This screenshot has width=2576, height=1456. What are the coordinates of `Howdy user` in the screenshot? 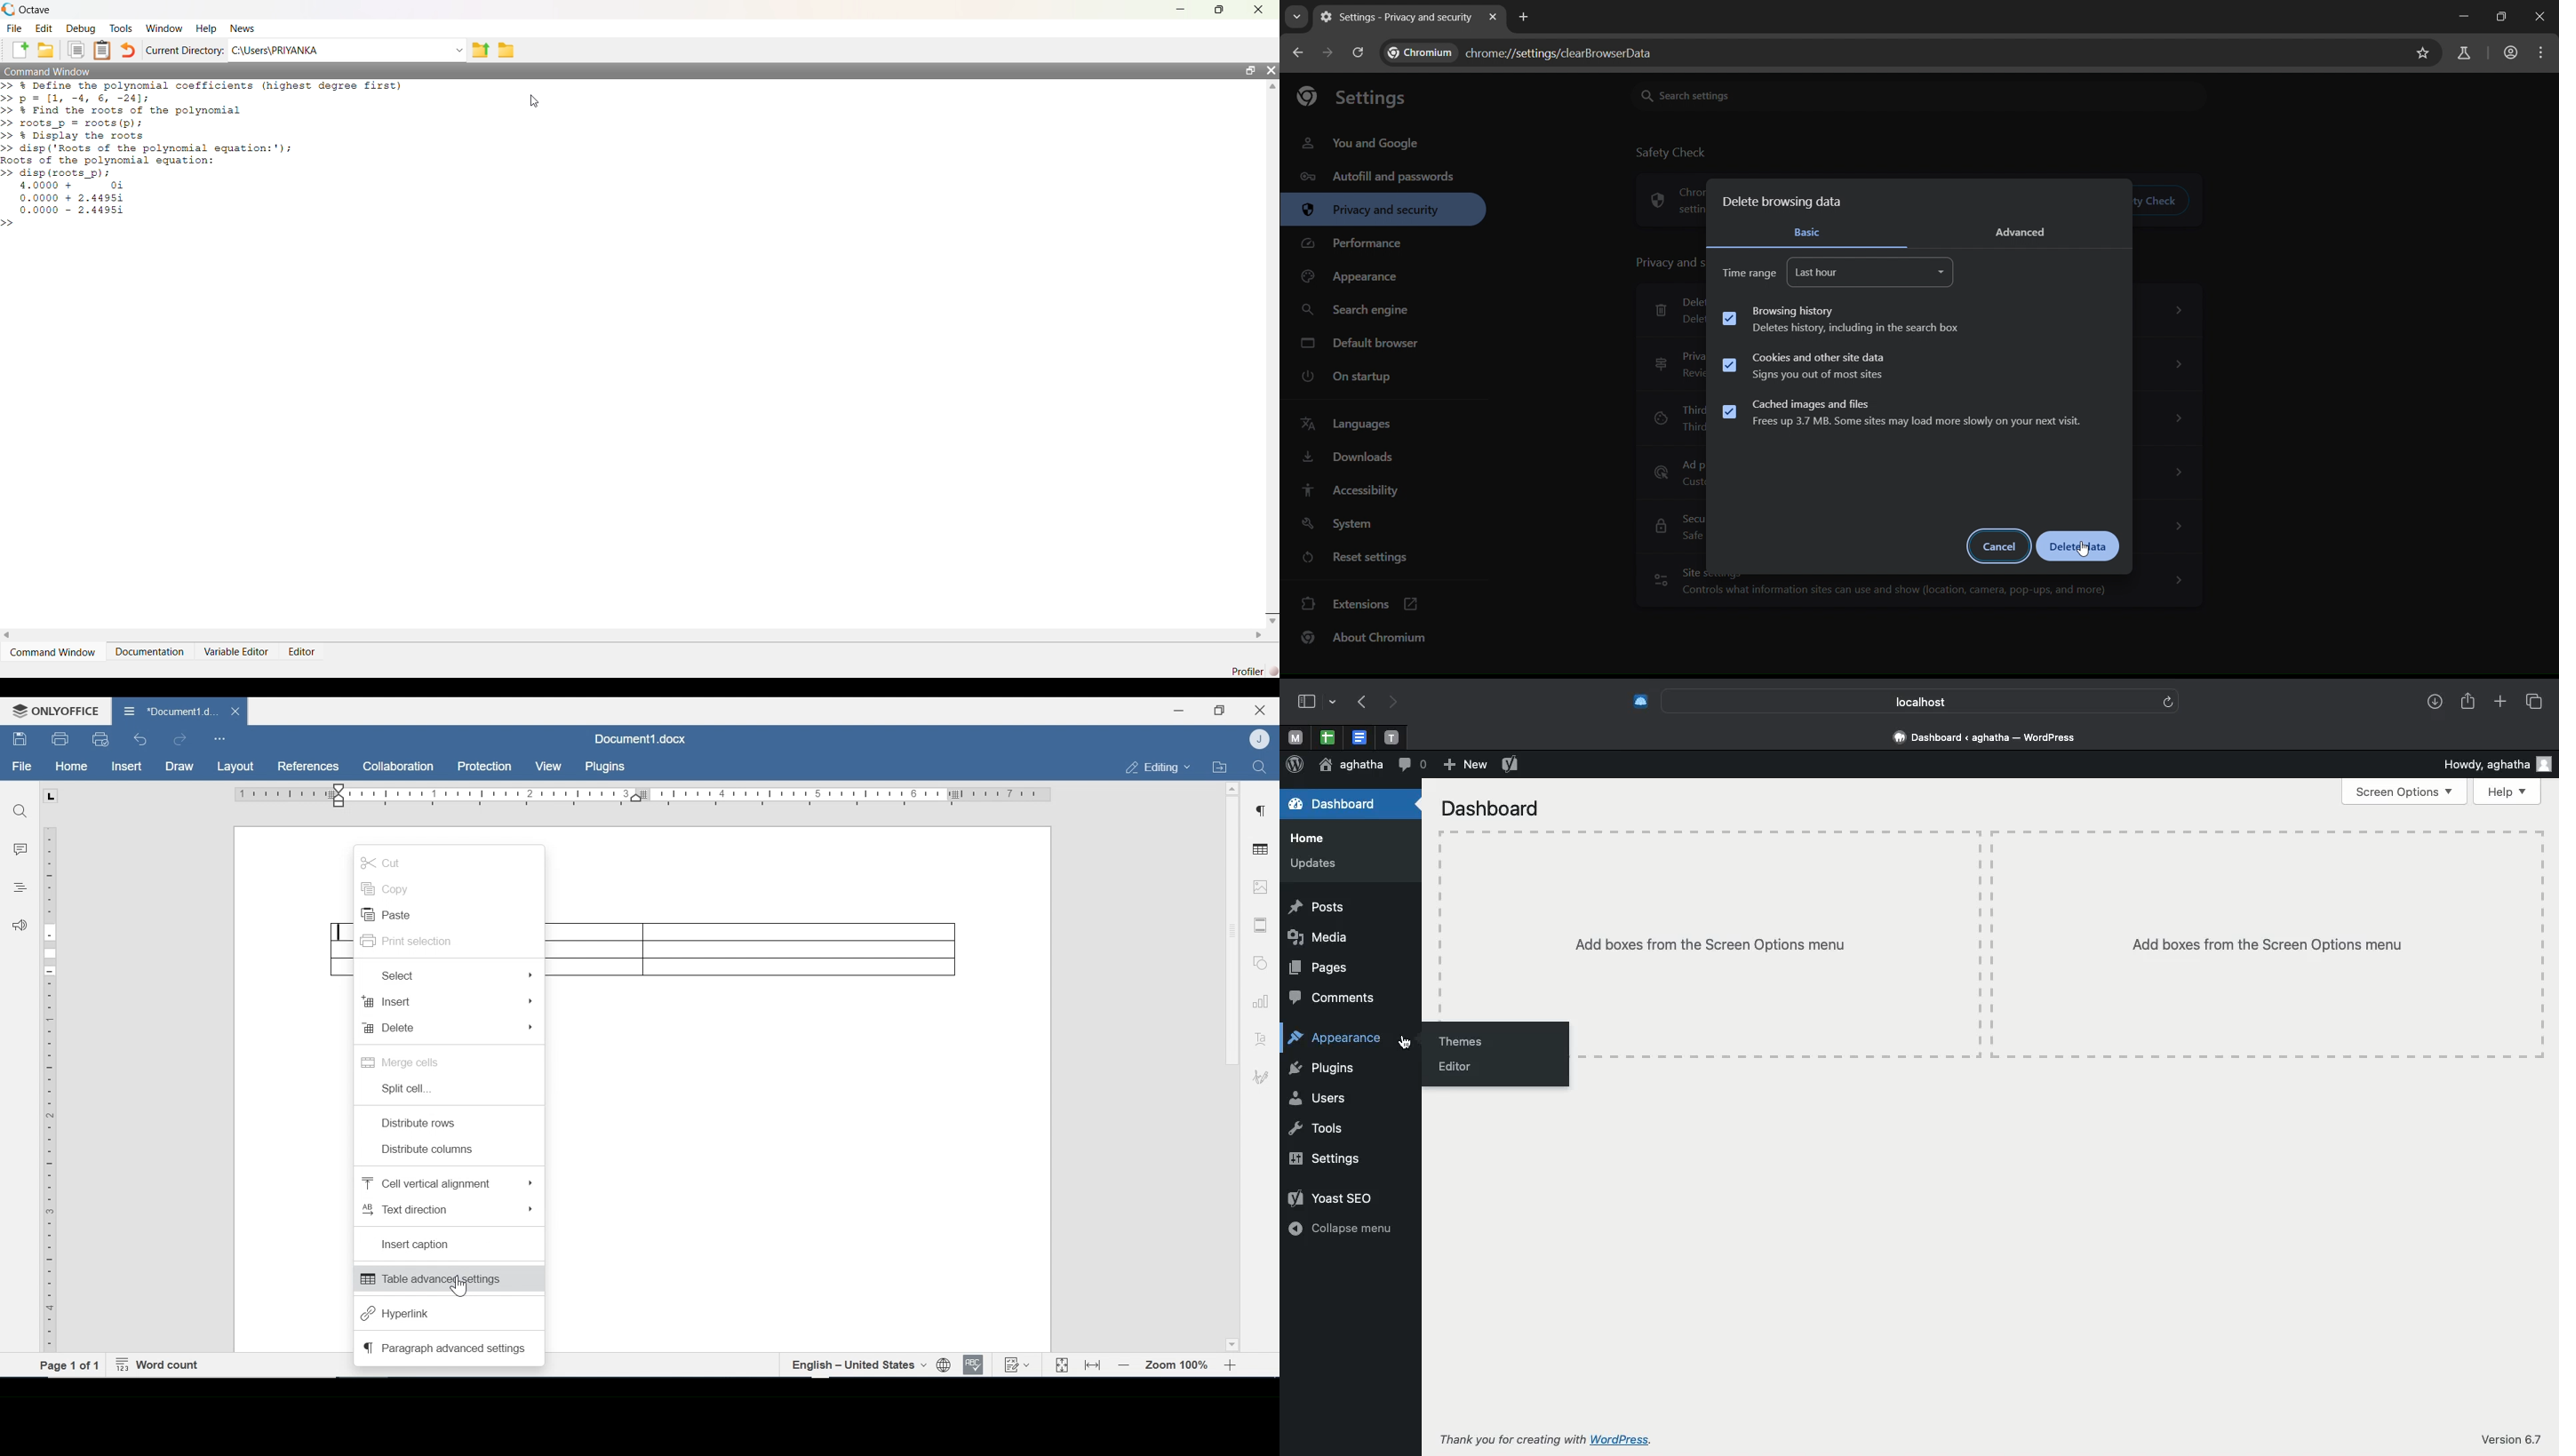 It's located at (2499, 764).